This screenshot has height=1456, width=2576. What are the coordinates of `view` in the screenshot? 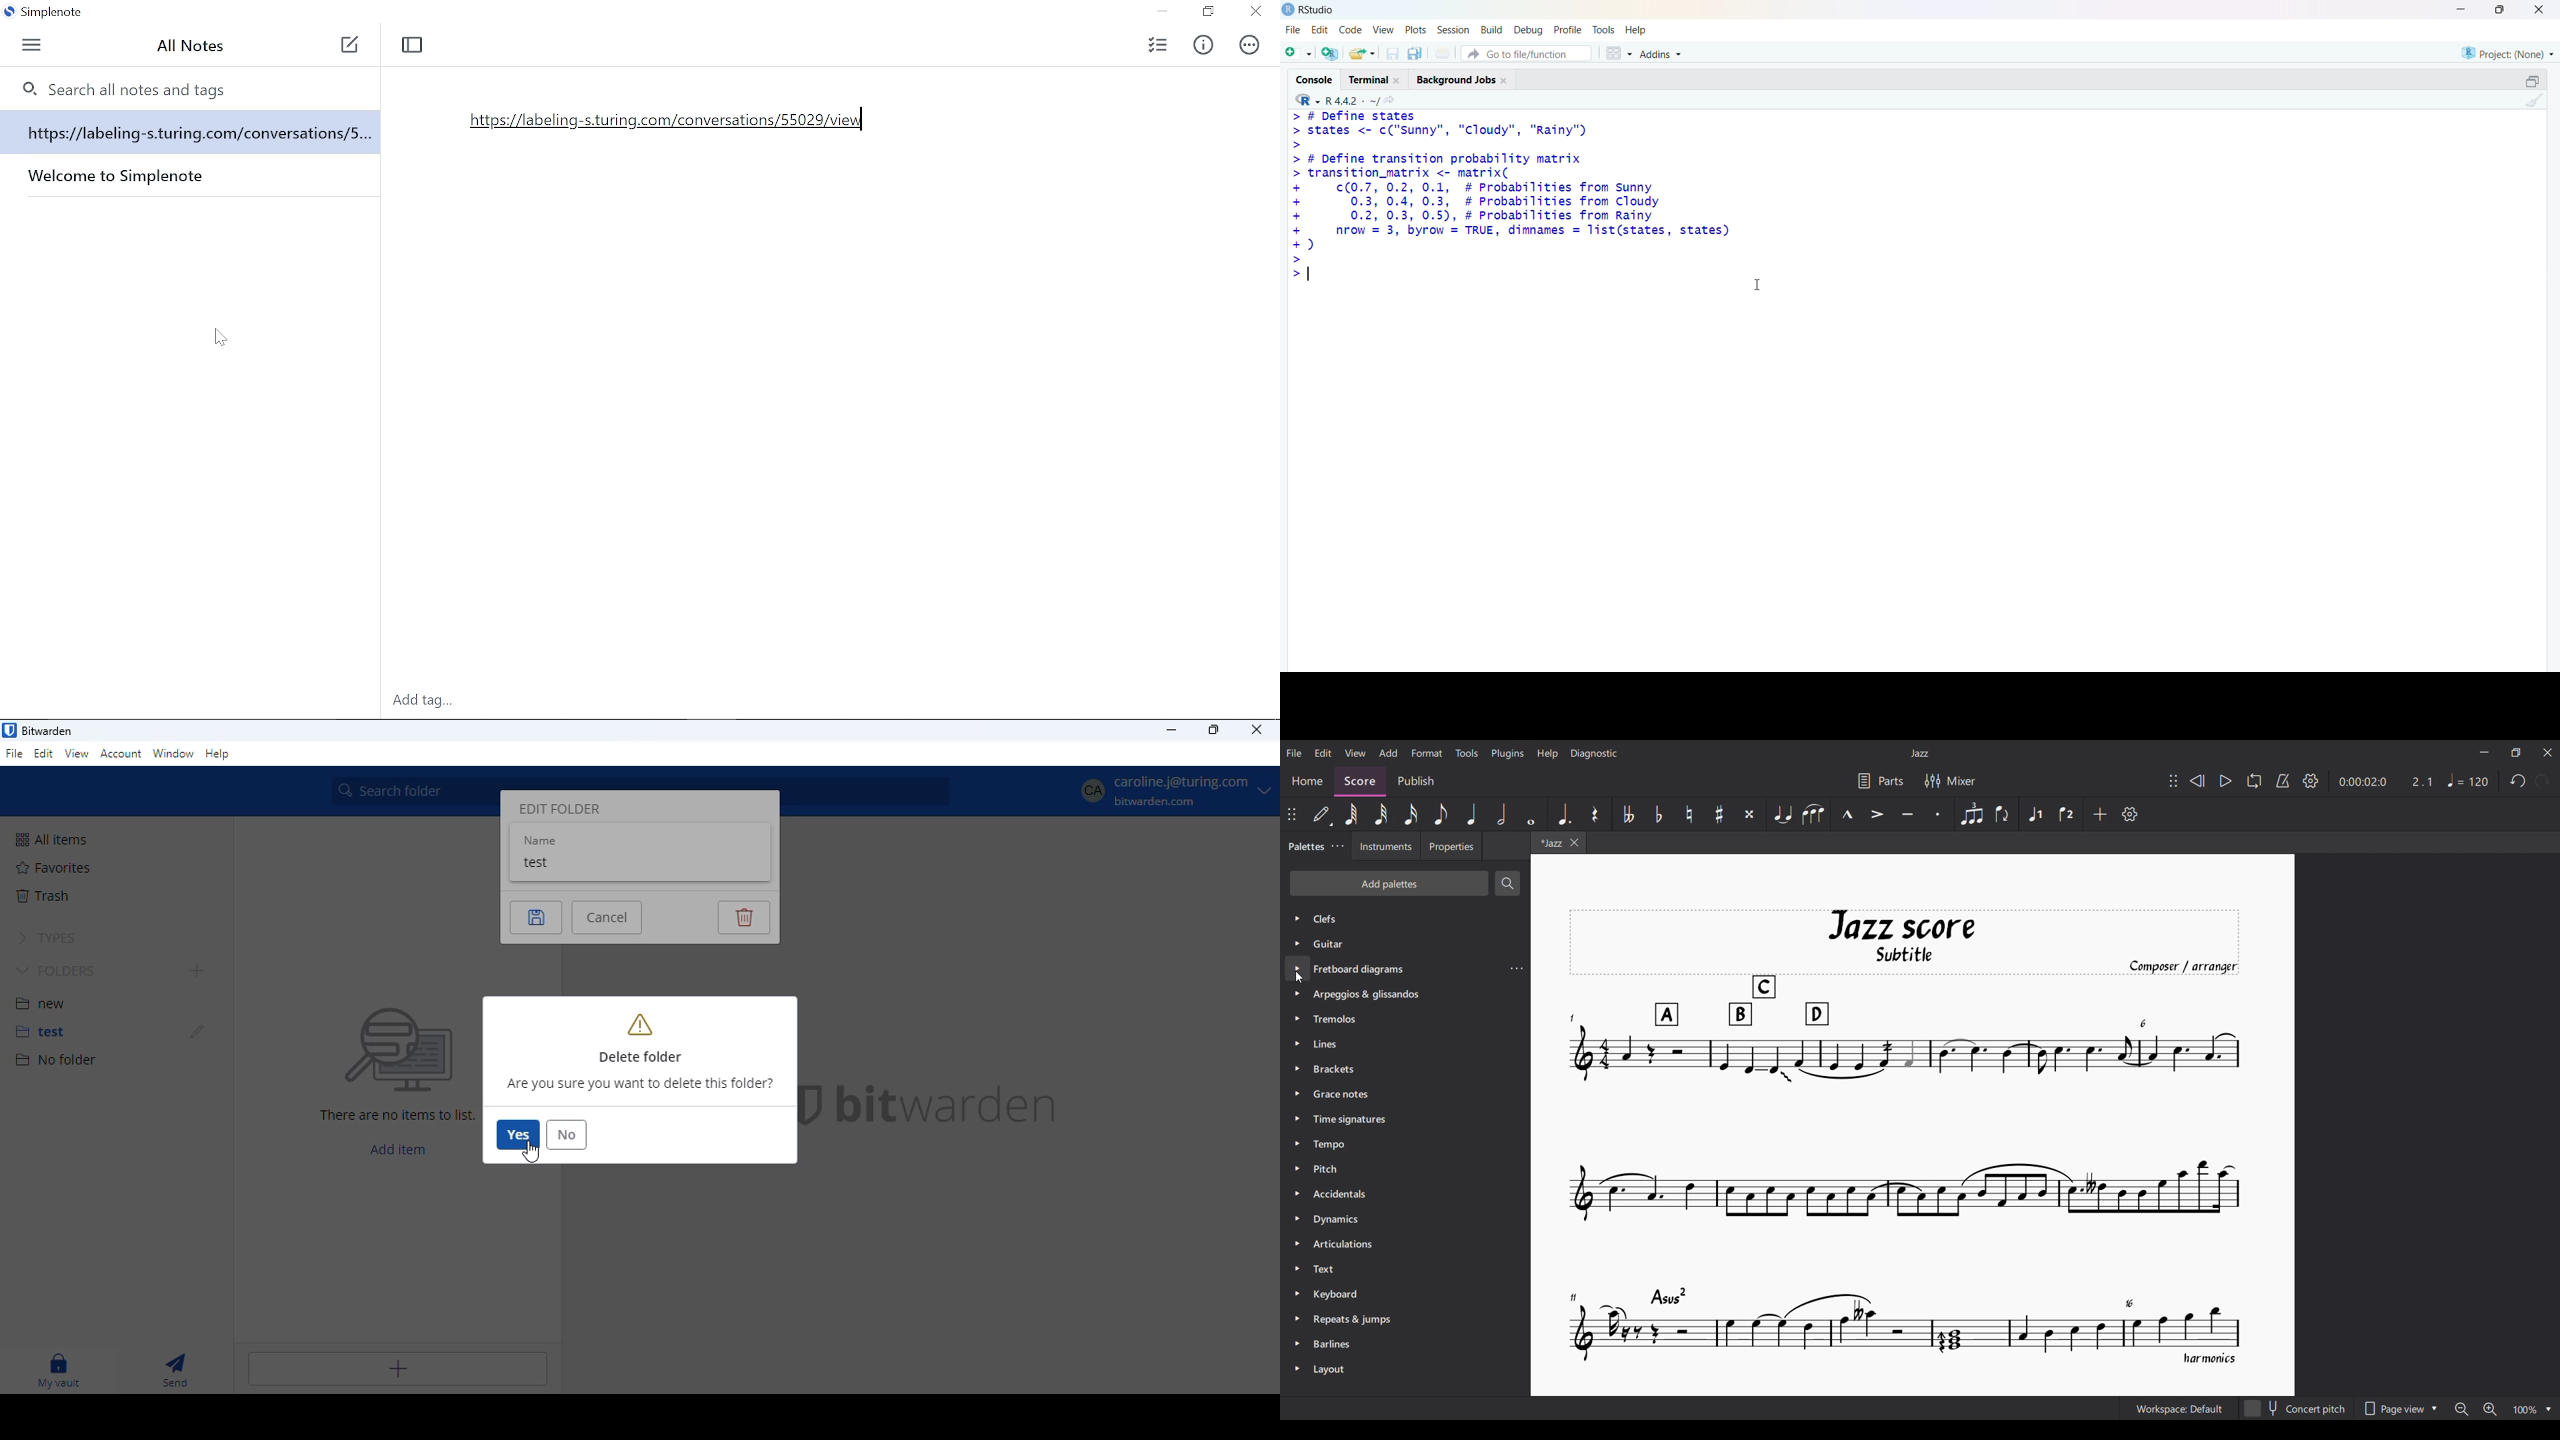 It's located at (77, 754).